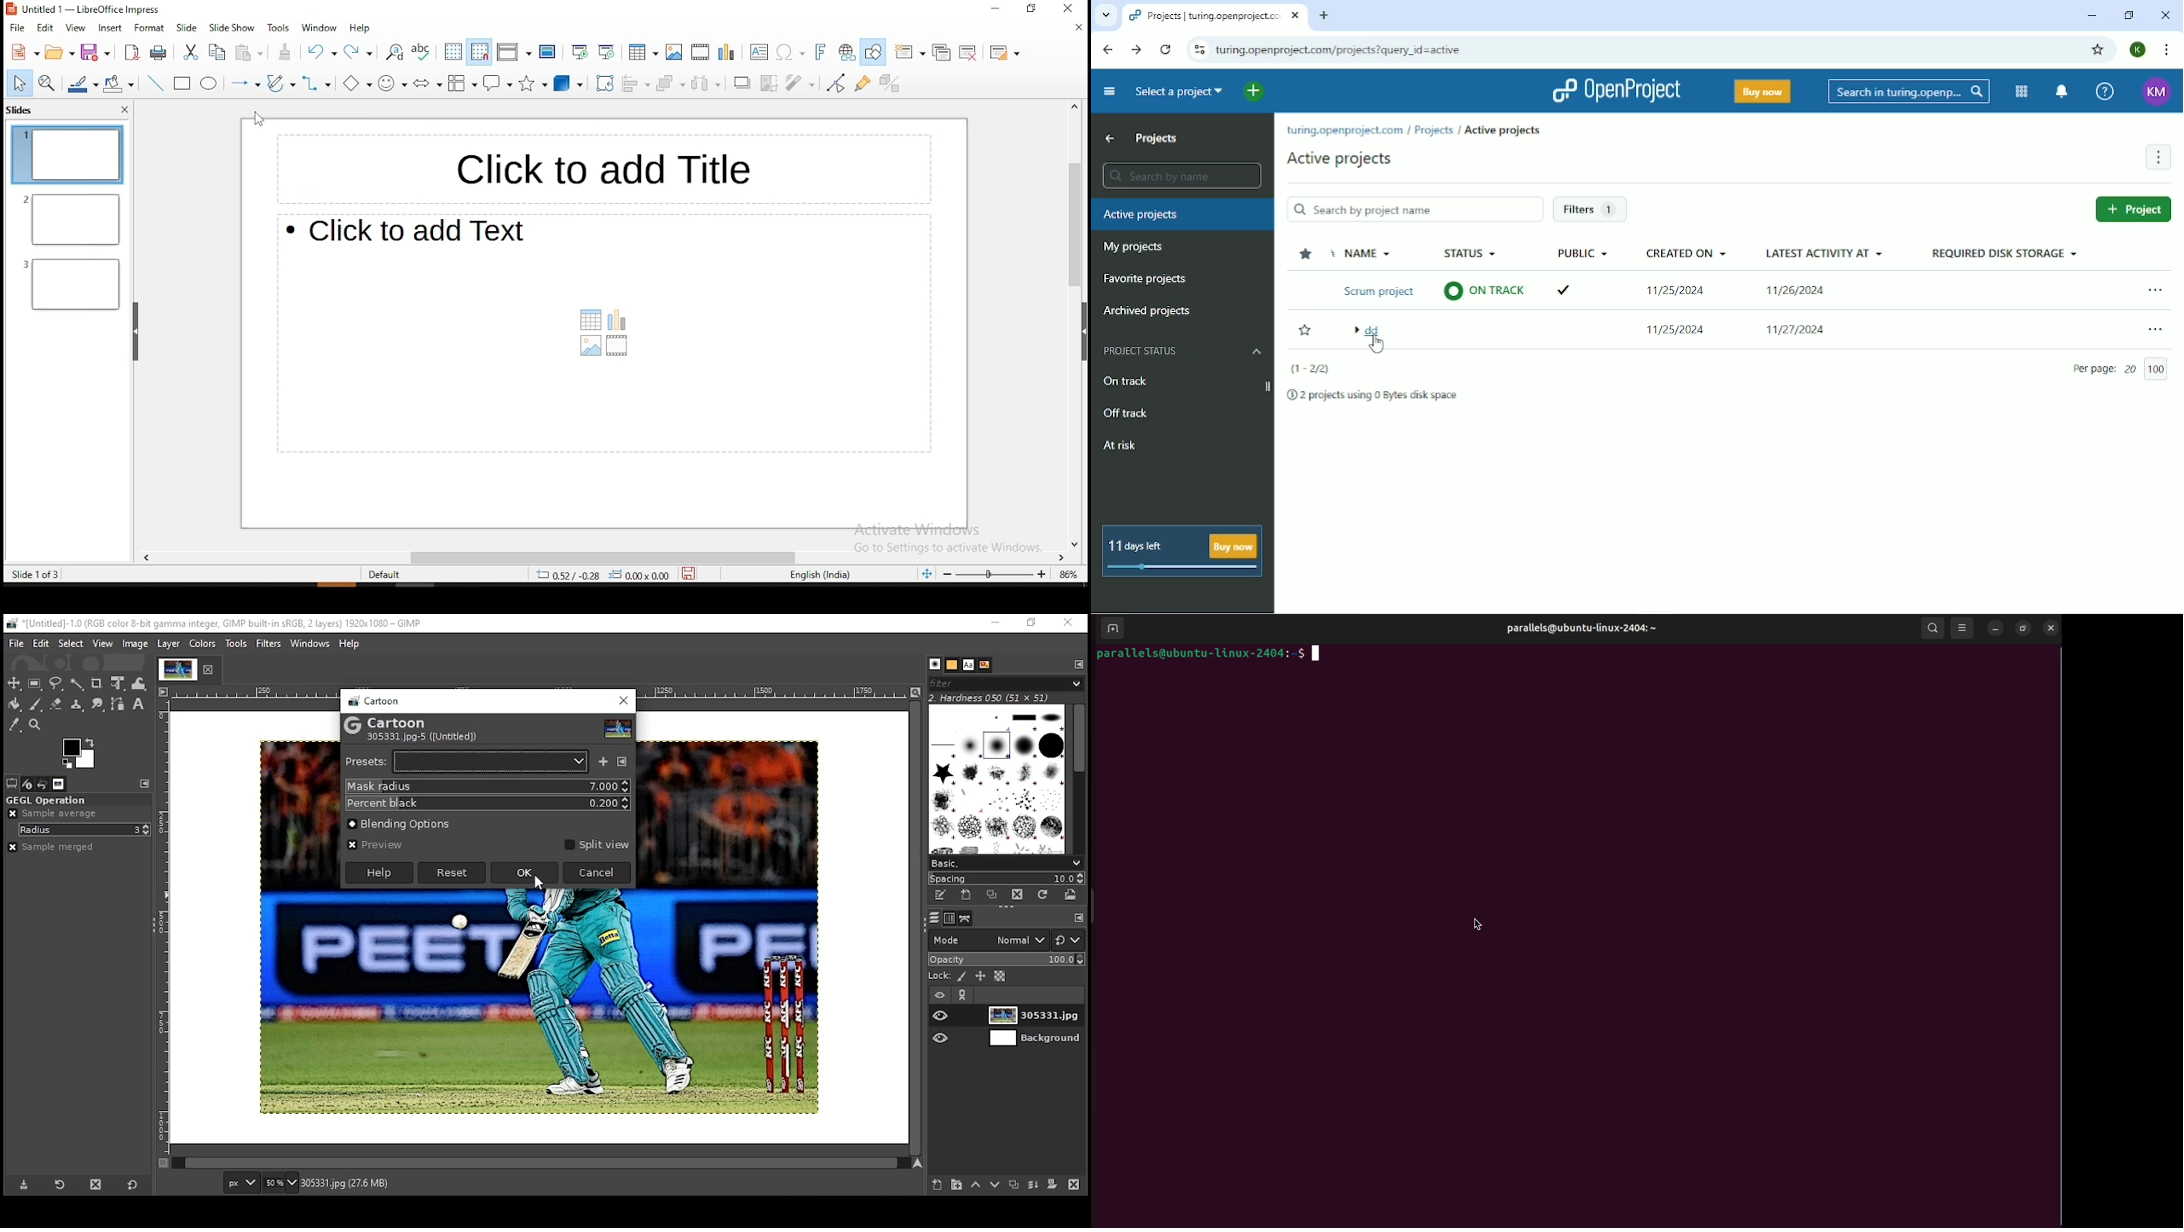 The image size is (2184, 1232). Describe the element at coordinates (1165, 48) in the screenshot. I see `Reload this page` at that location.